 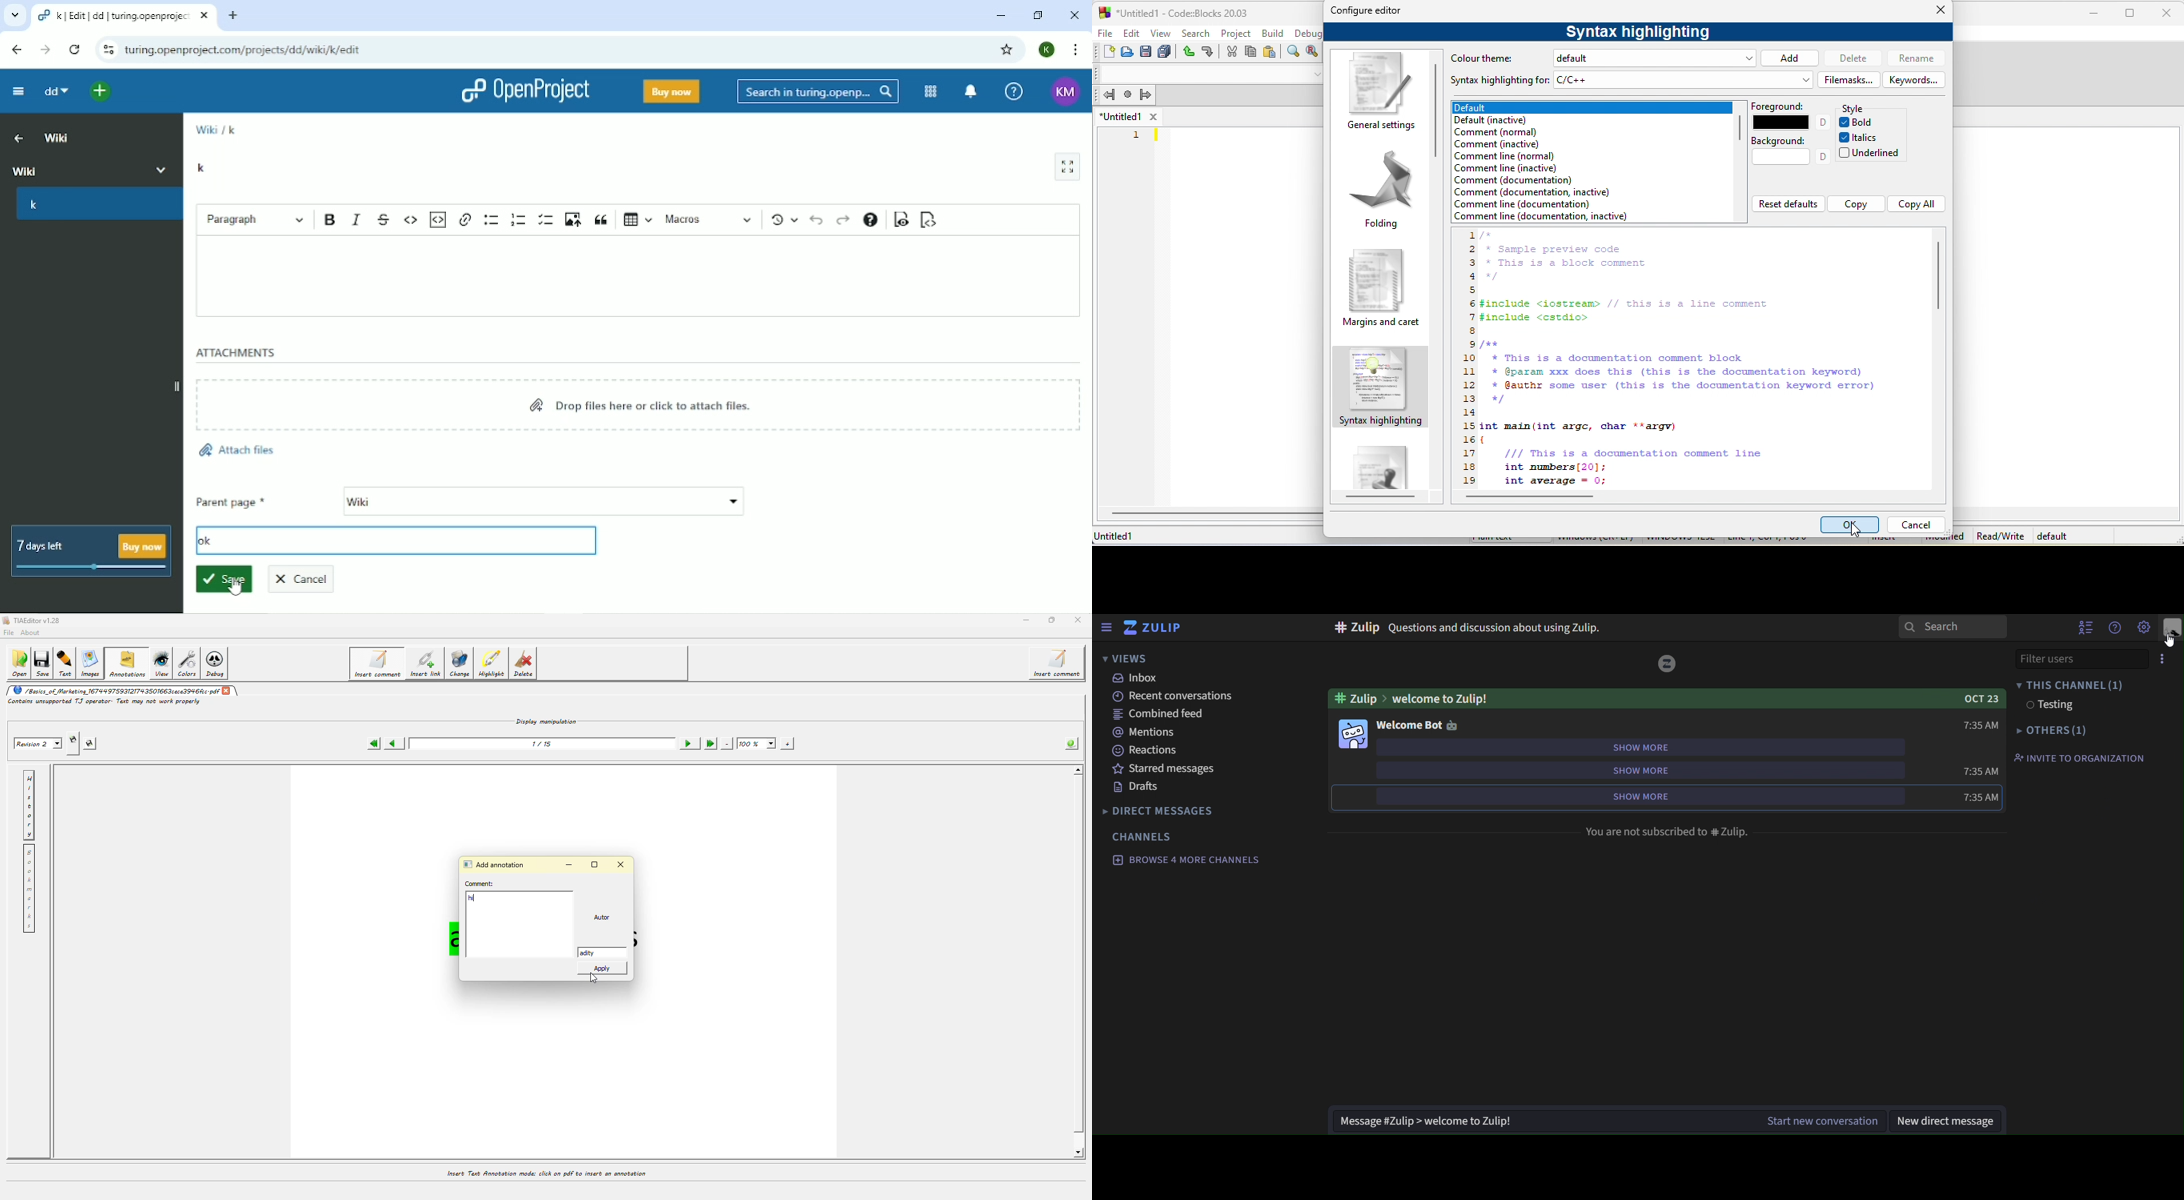 What do you see at coordinates (1196, 33) in the screenshot?
I see `search` at bounding box center [1196, 33].